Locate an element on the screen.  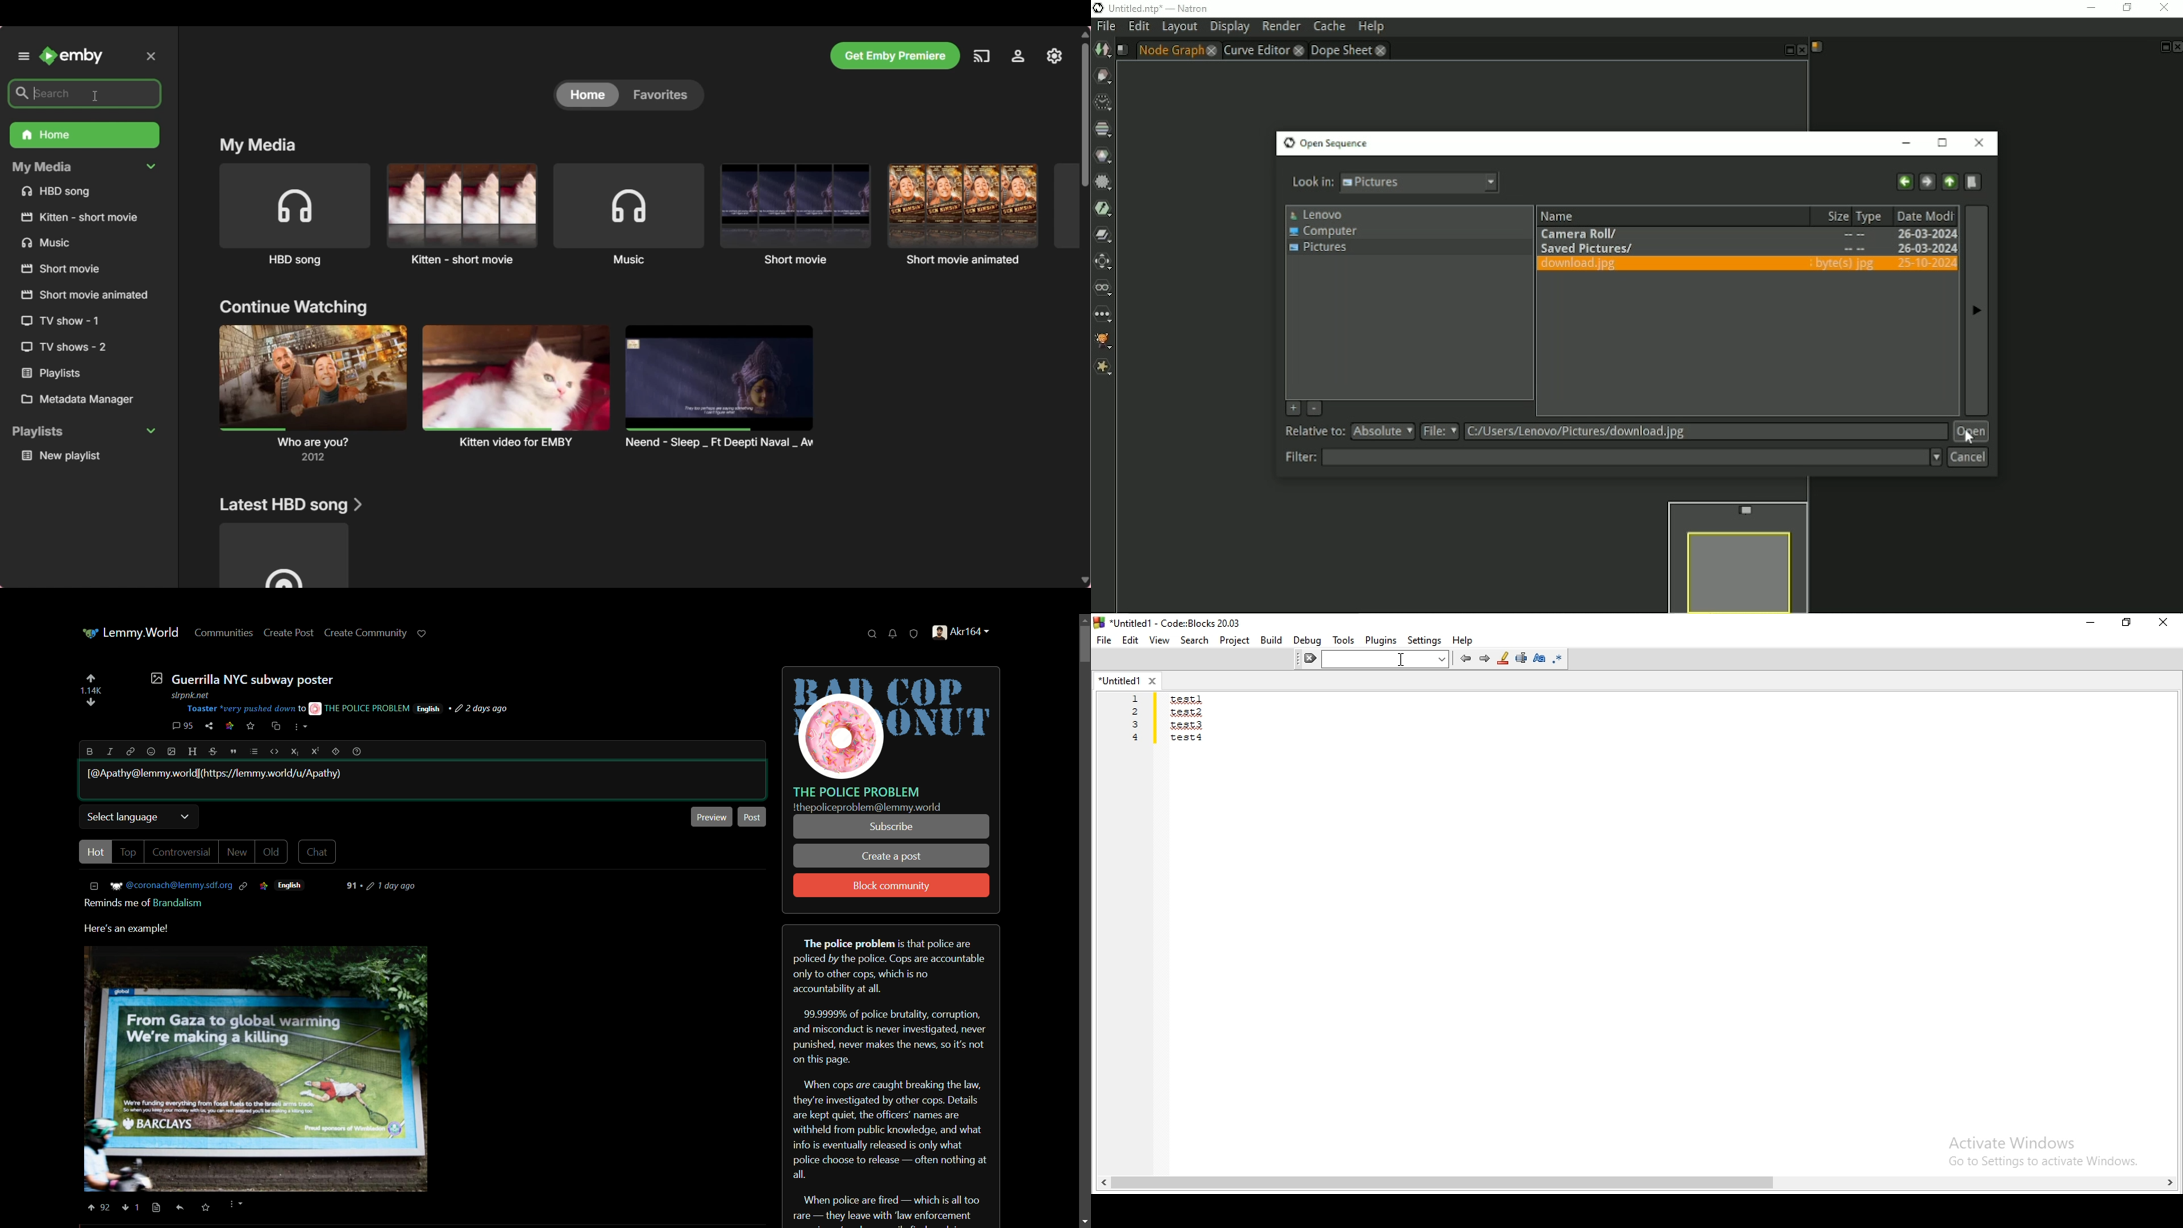
Name is located at coordinates (1599, 215).